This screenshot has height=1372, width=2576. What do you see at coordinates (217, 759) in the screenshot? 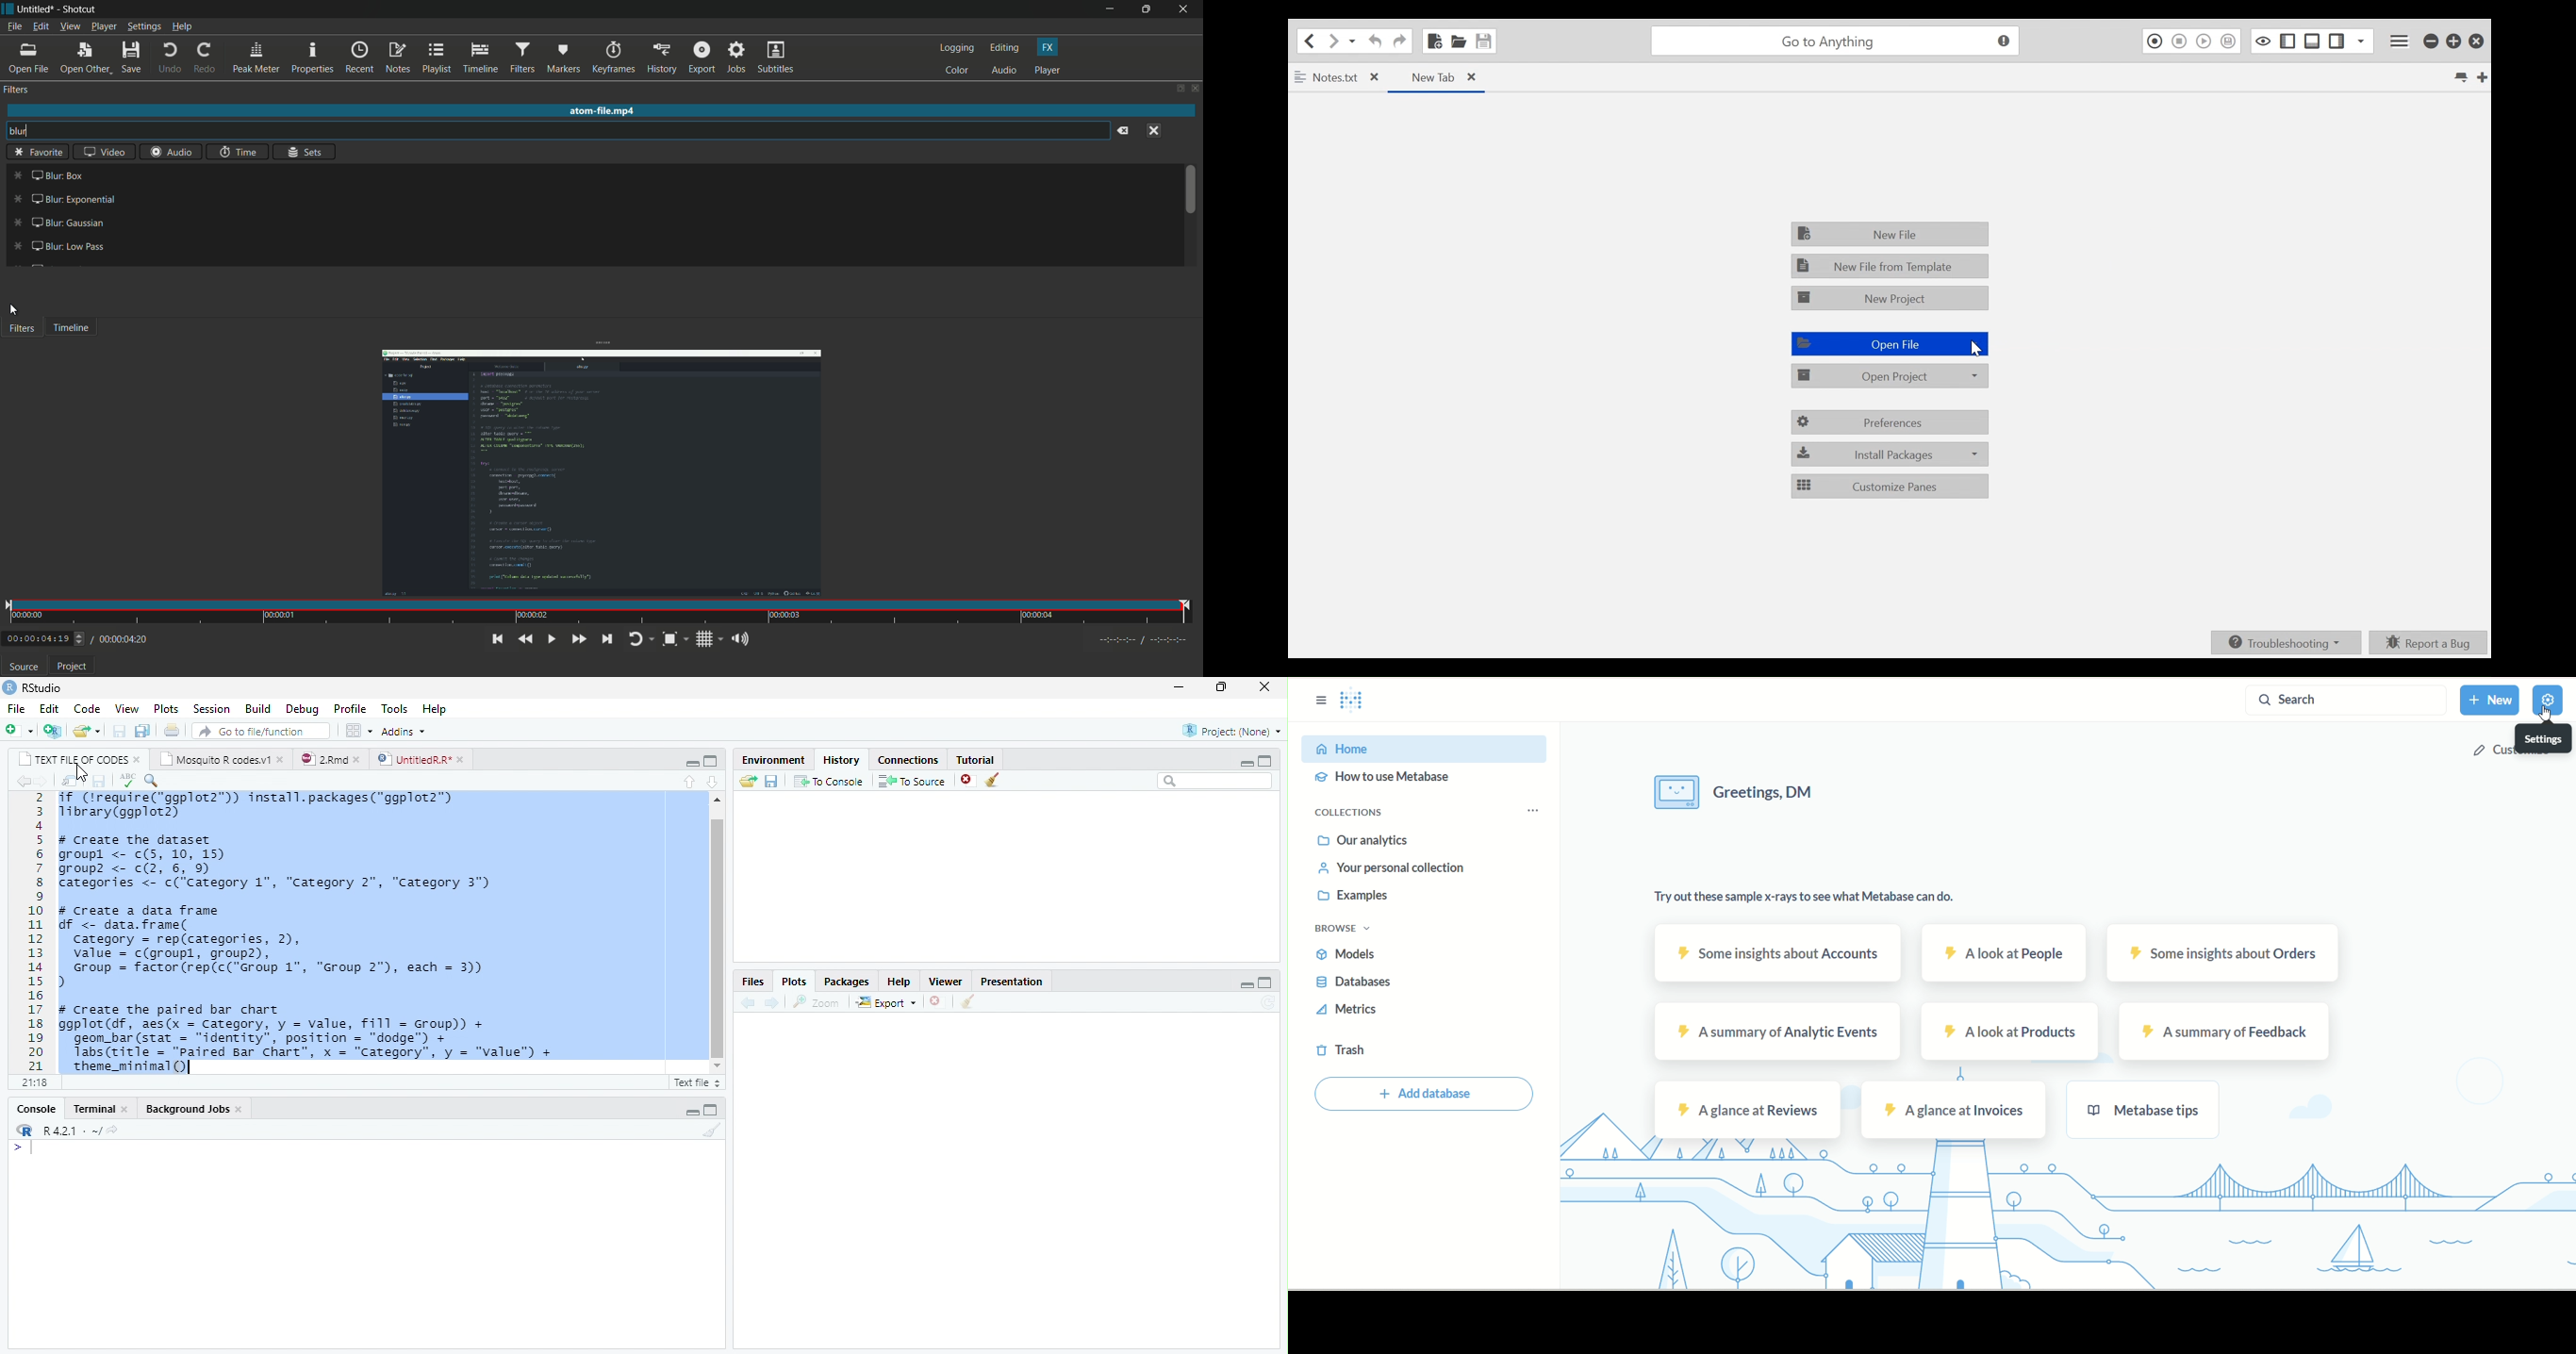
I see `mosquito R codes.v1` at bounding box center [217, 759].